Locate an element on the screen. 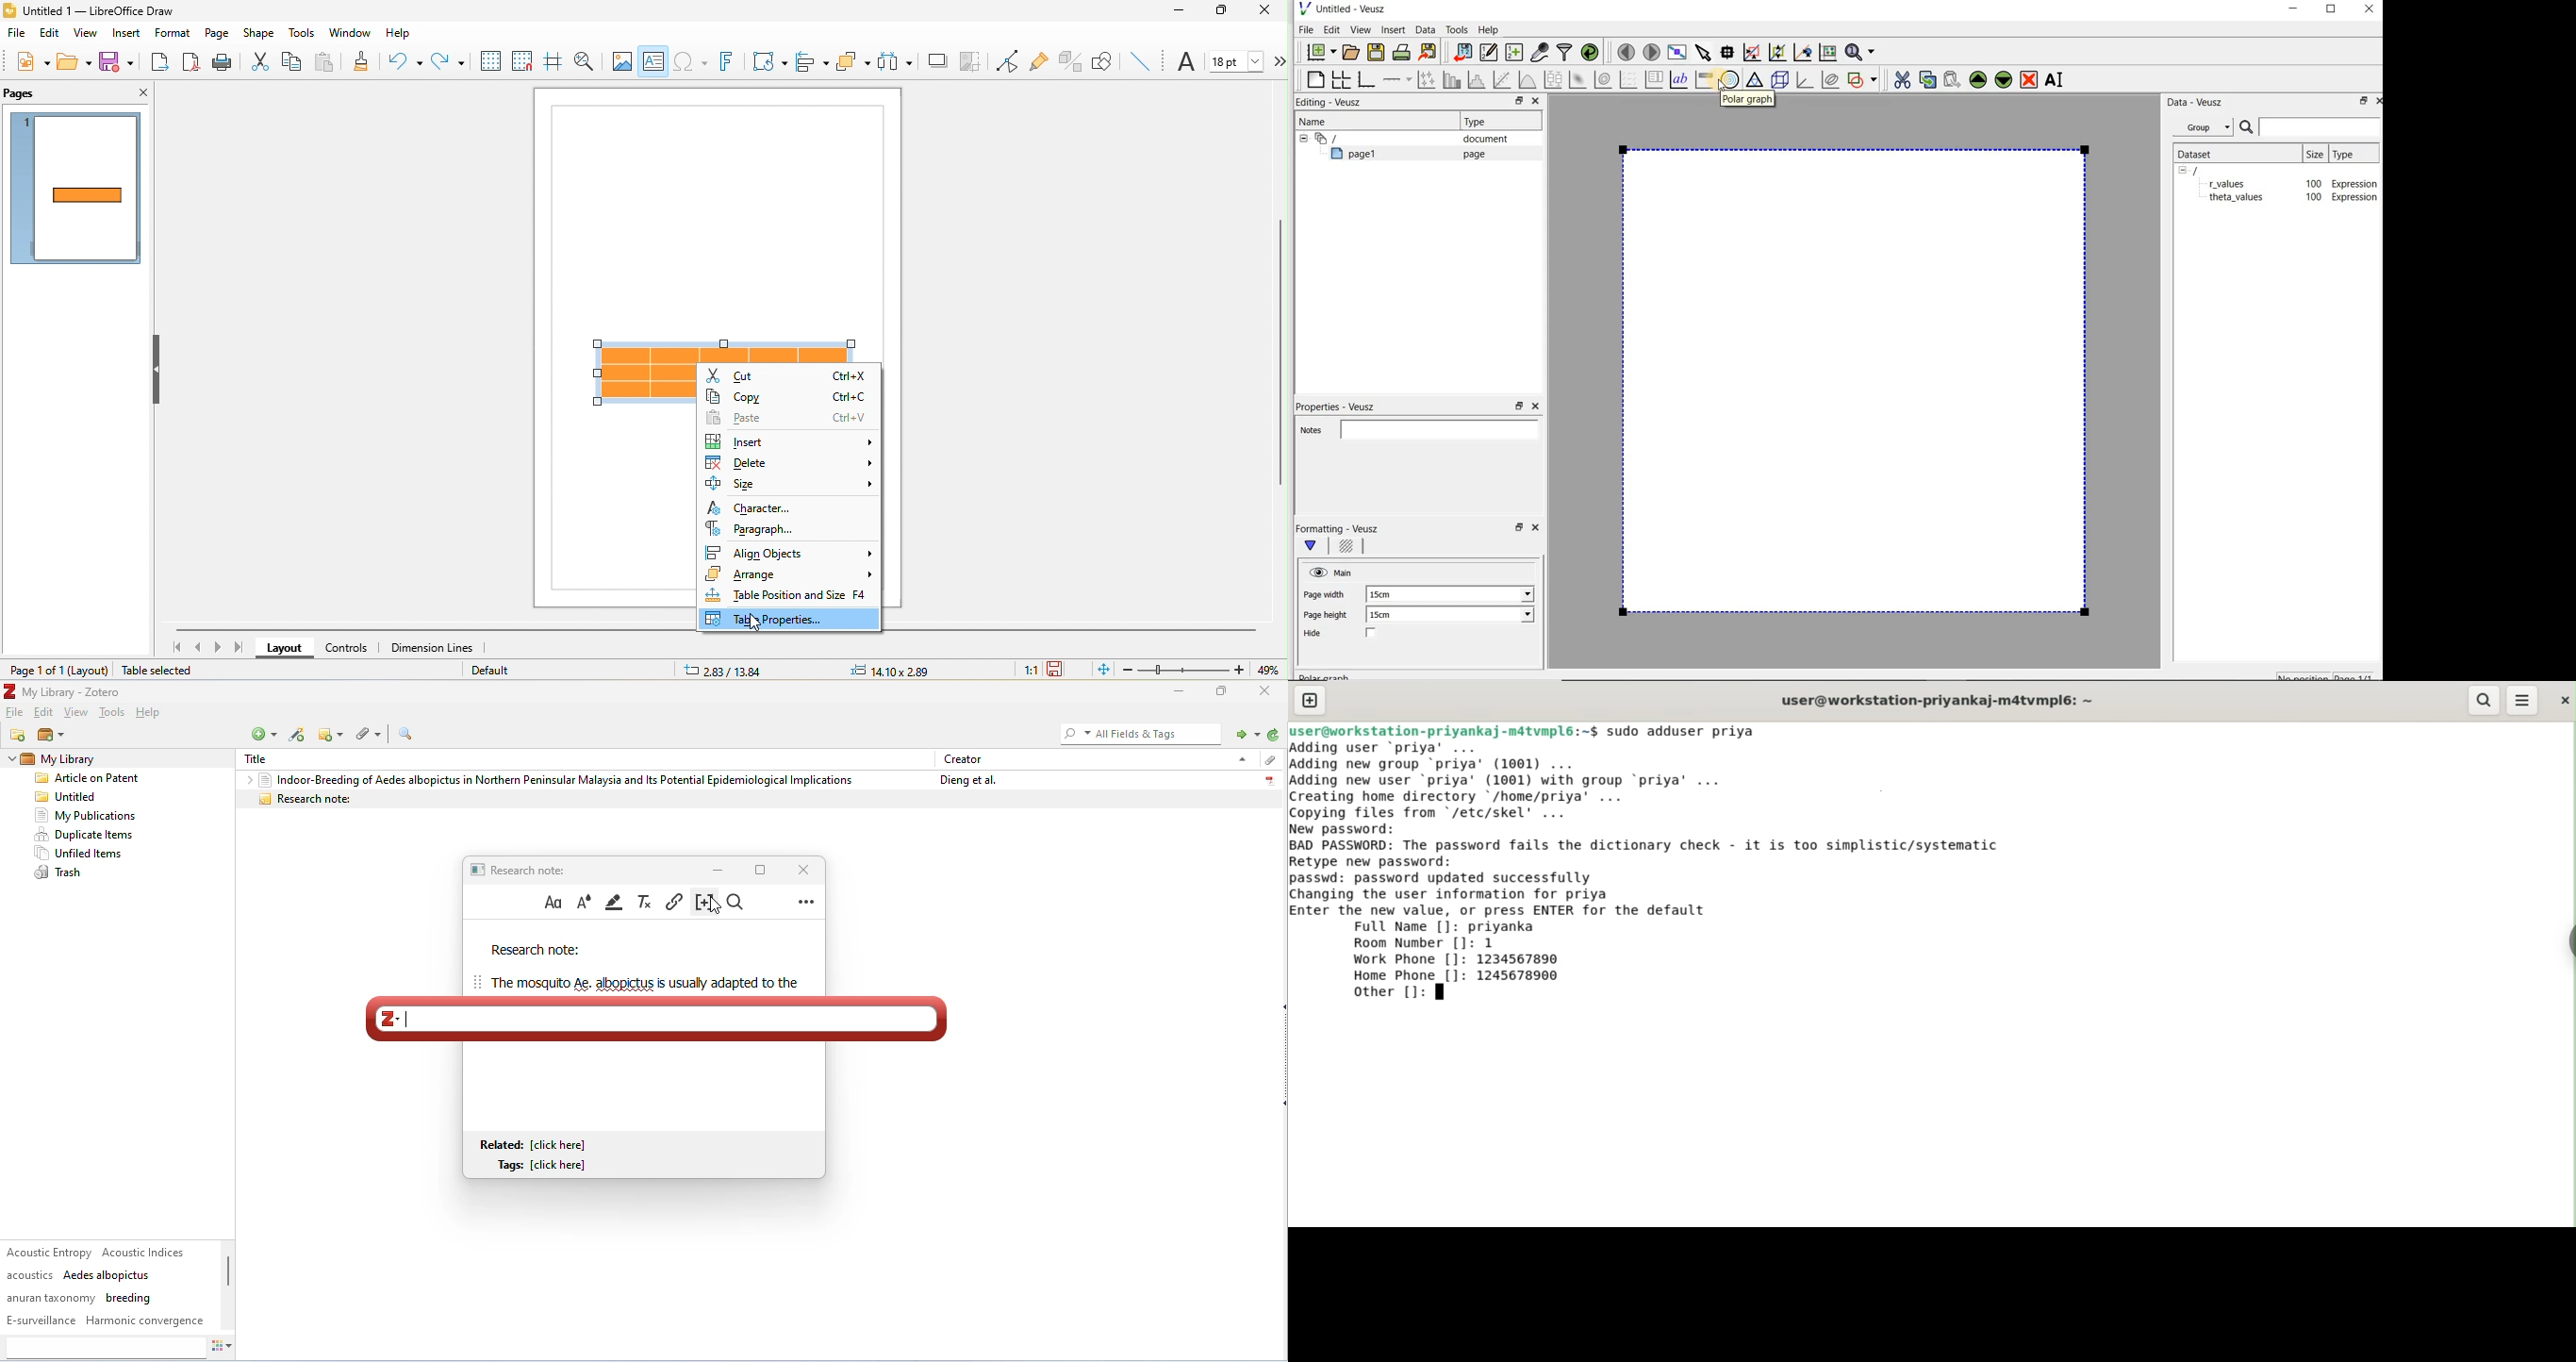 This screenshot has height=1372, width=2576. paste is located at coordinates (326, 61).